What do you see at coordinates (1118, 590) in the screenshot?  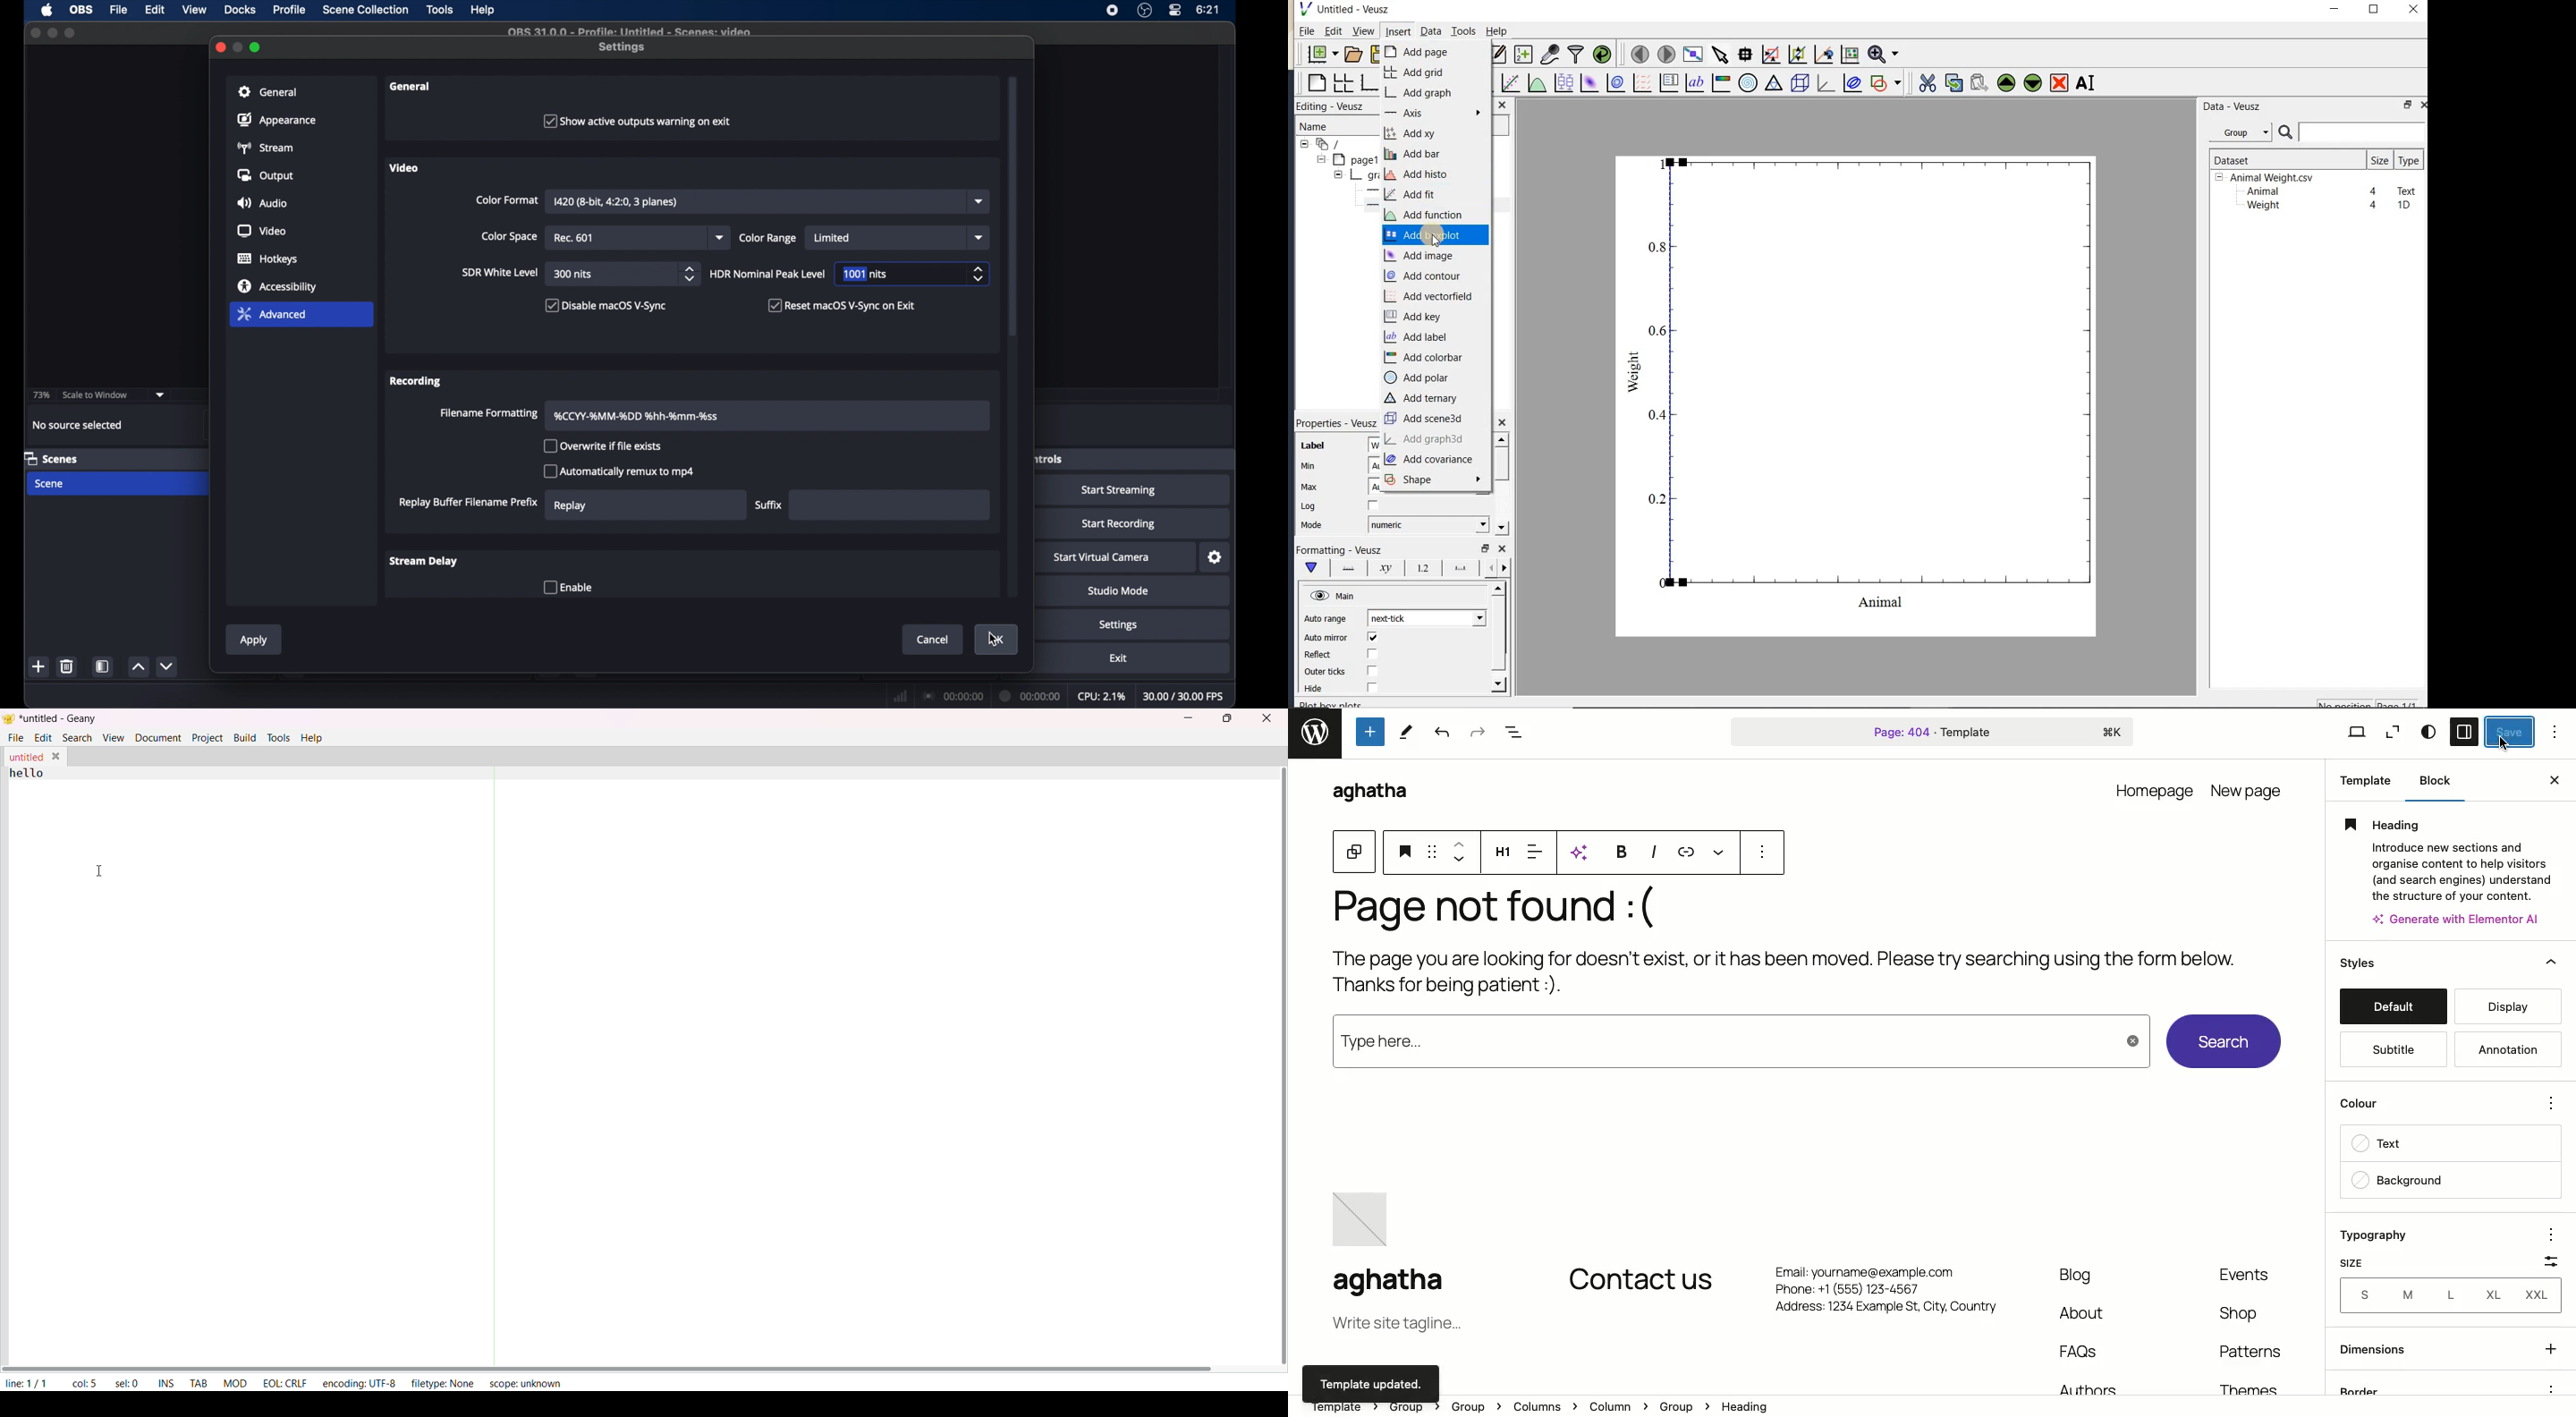 I see `studio mode` at bounding box center [1118, 590].